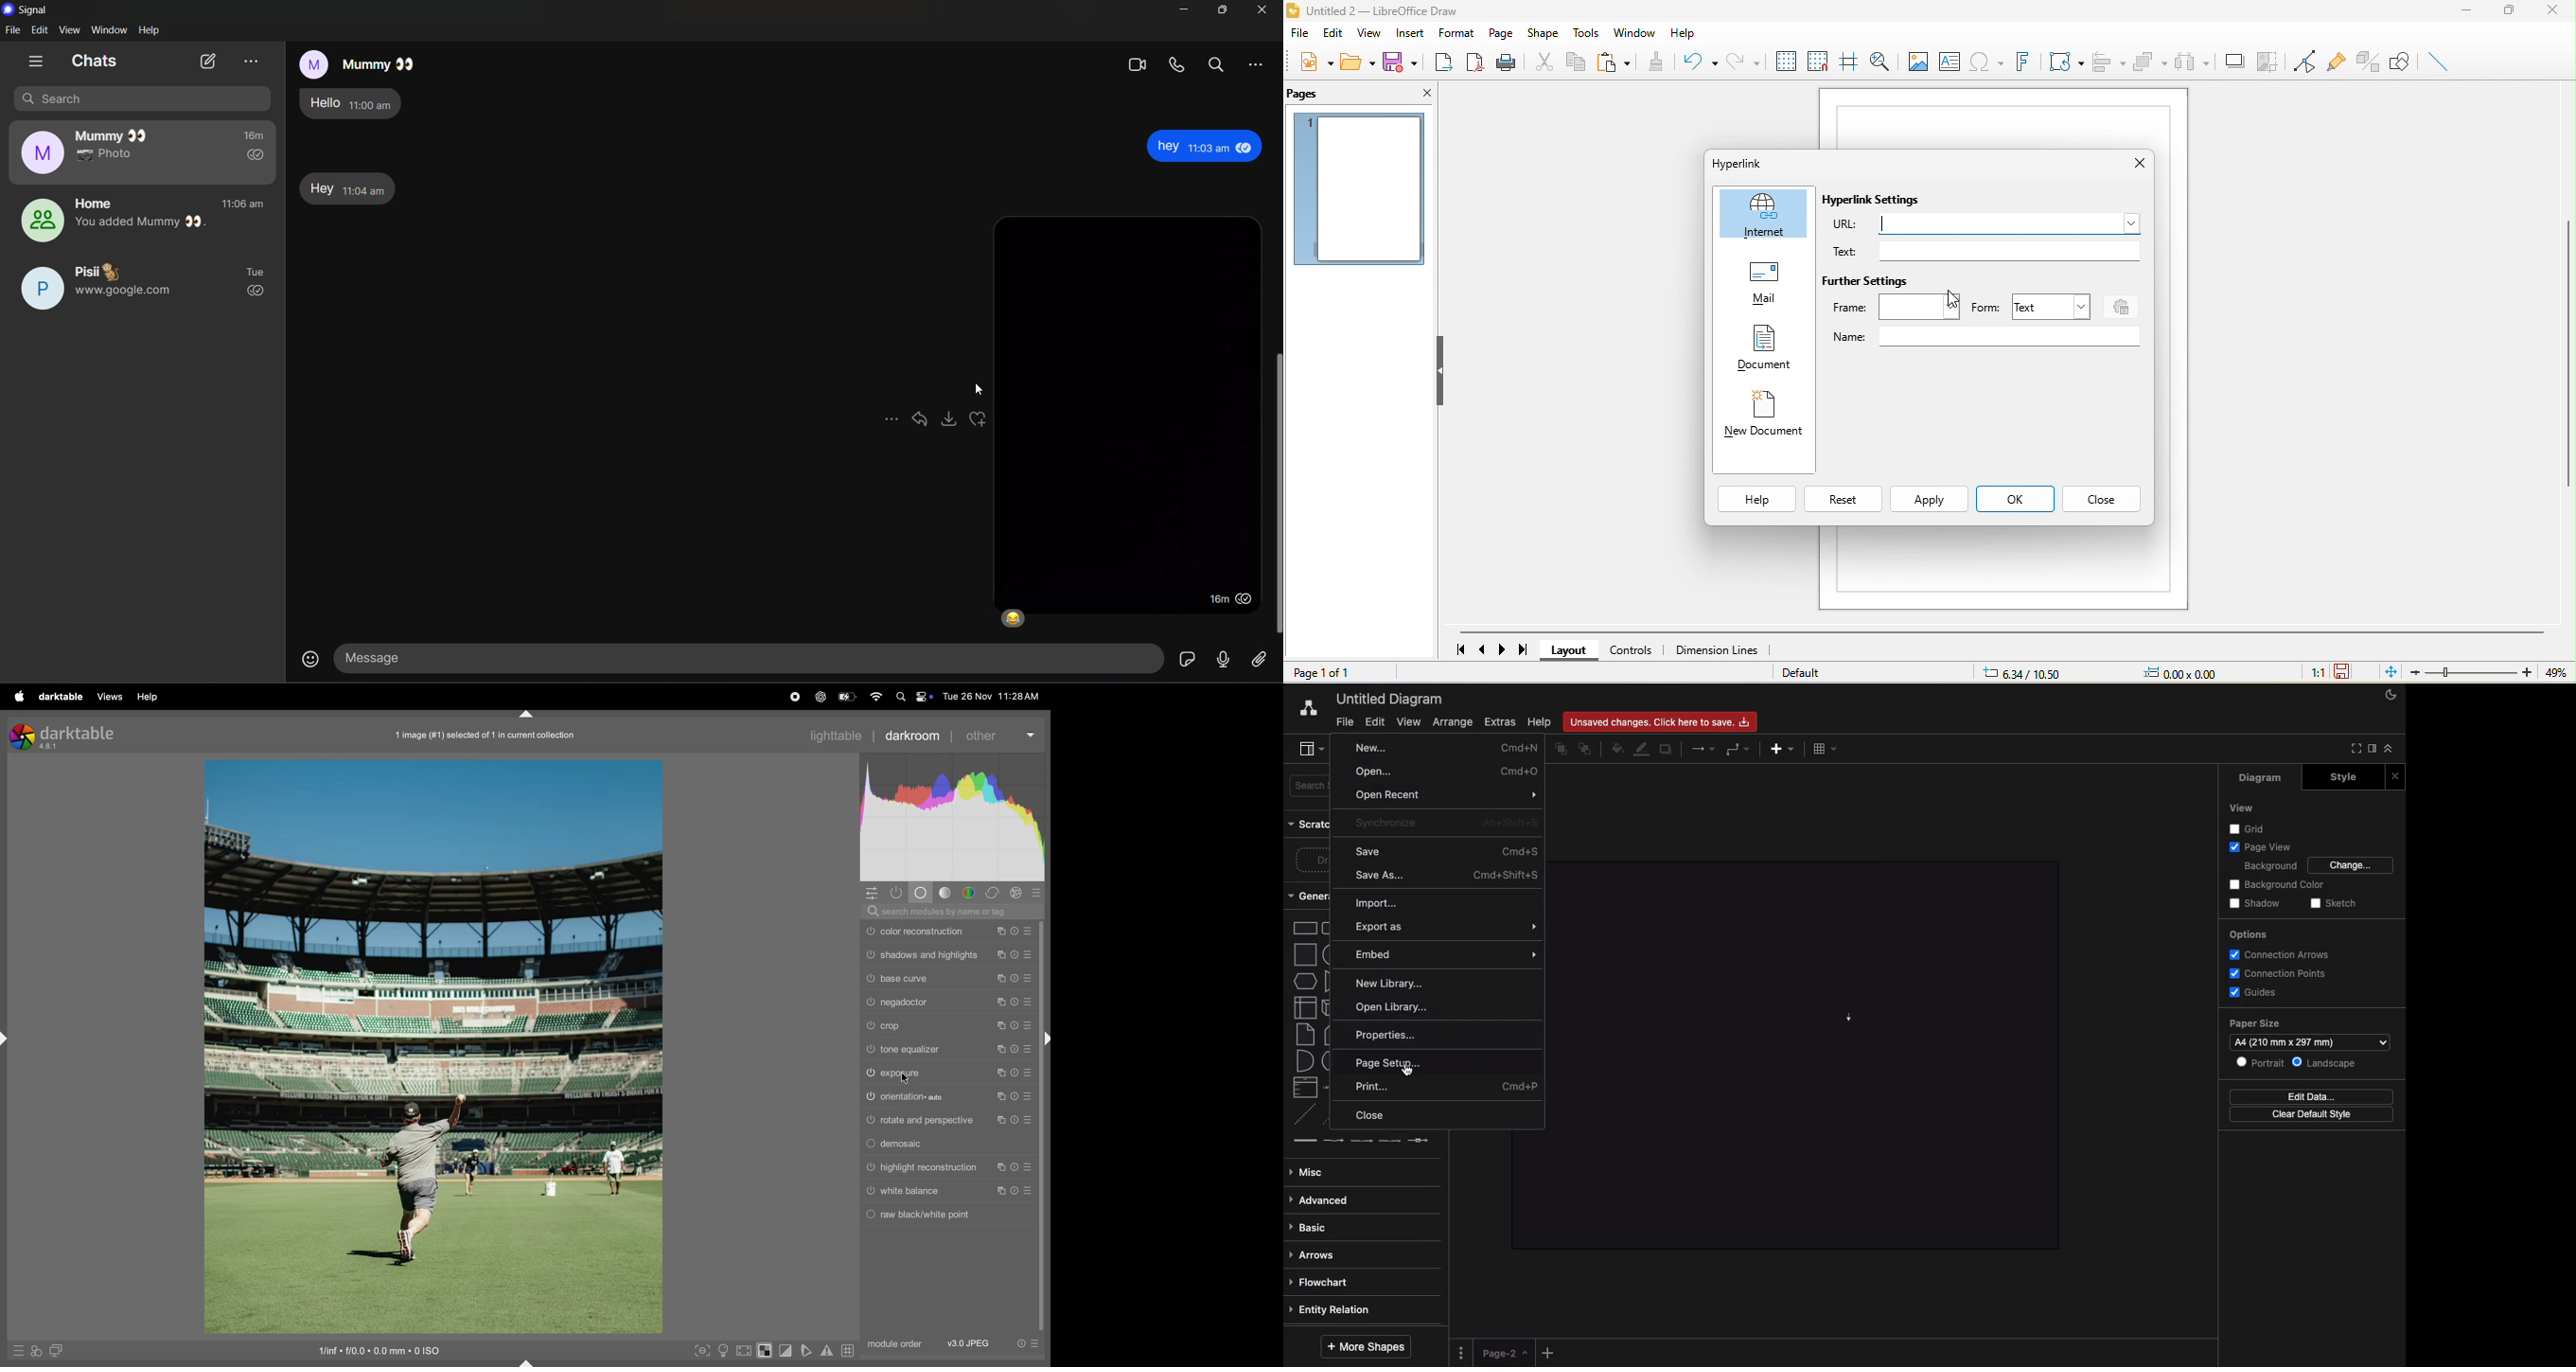 The image size is (2576, 1372). What do you see at coordinates (1304, 1033) in the screenshot?
I see `Shapes` at bounding box center [1304, 1033].